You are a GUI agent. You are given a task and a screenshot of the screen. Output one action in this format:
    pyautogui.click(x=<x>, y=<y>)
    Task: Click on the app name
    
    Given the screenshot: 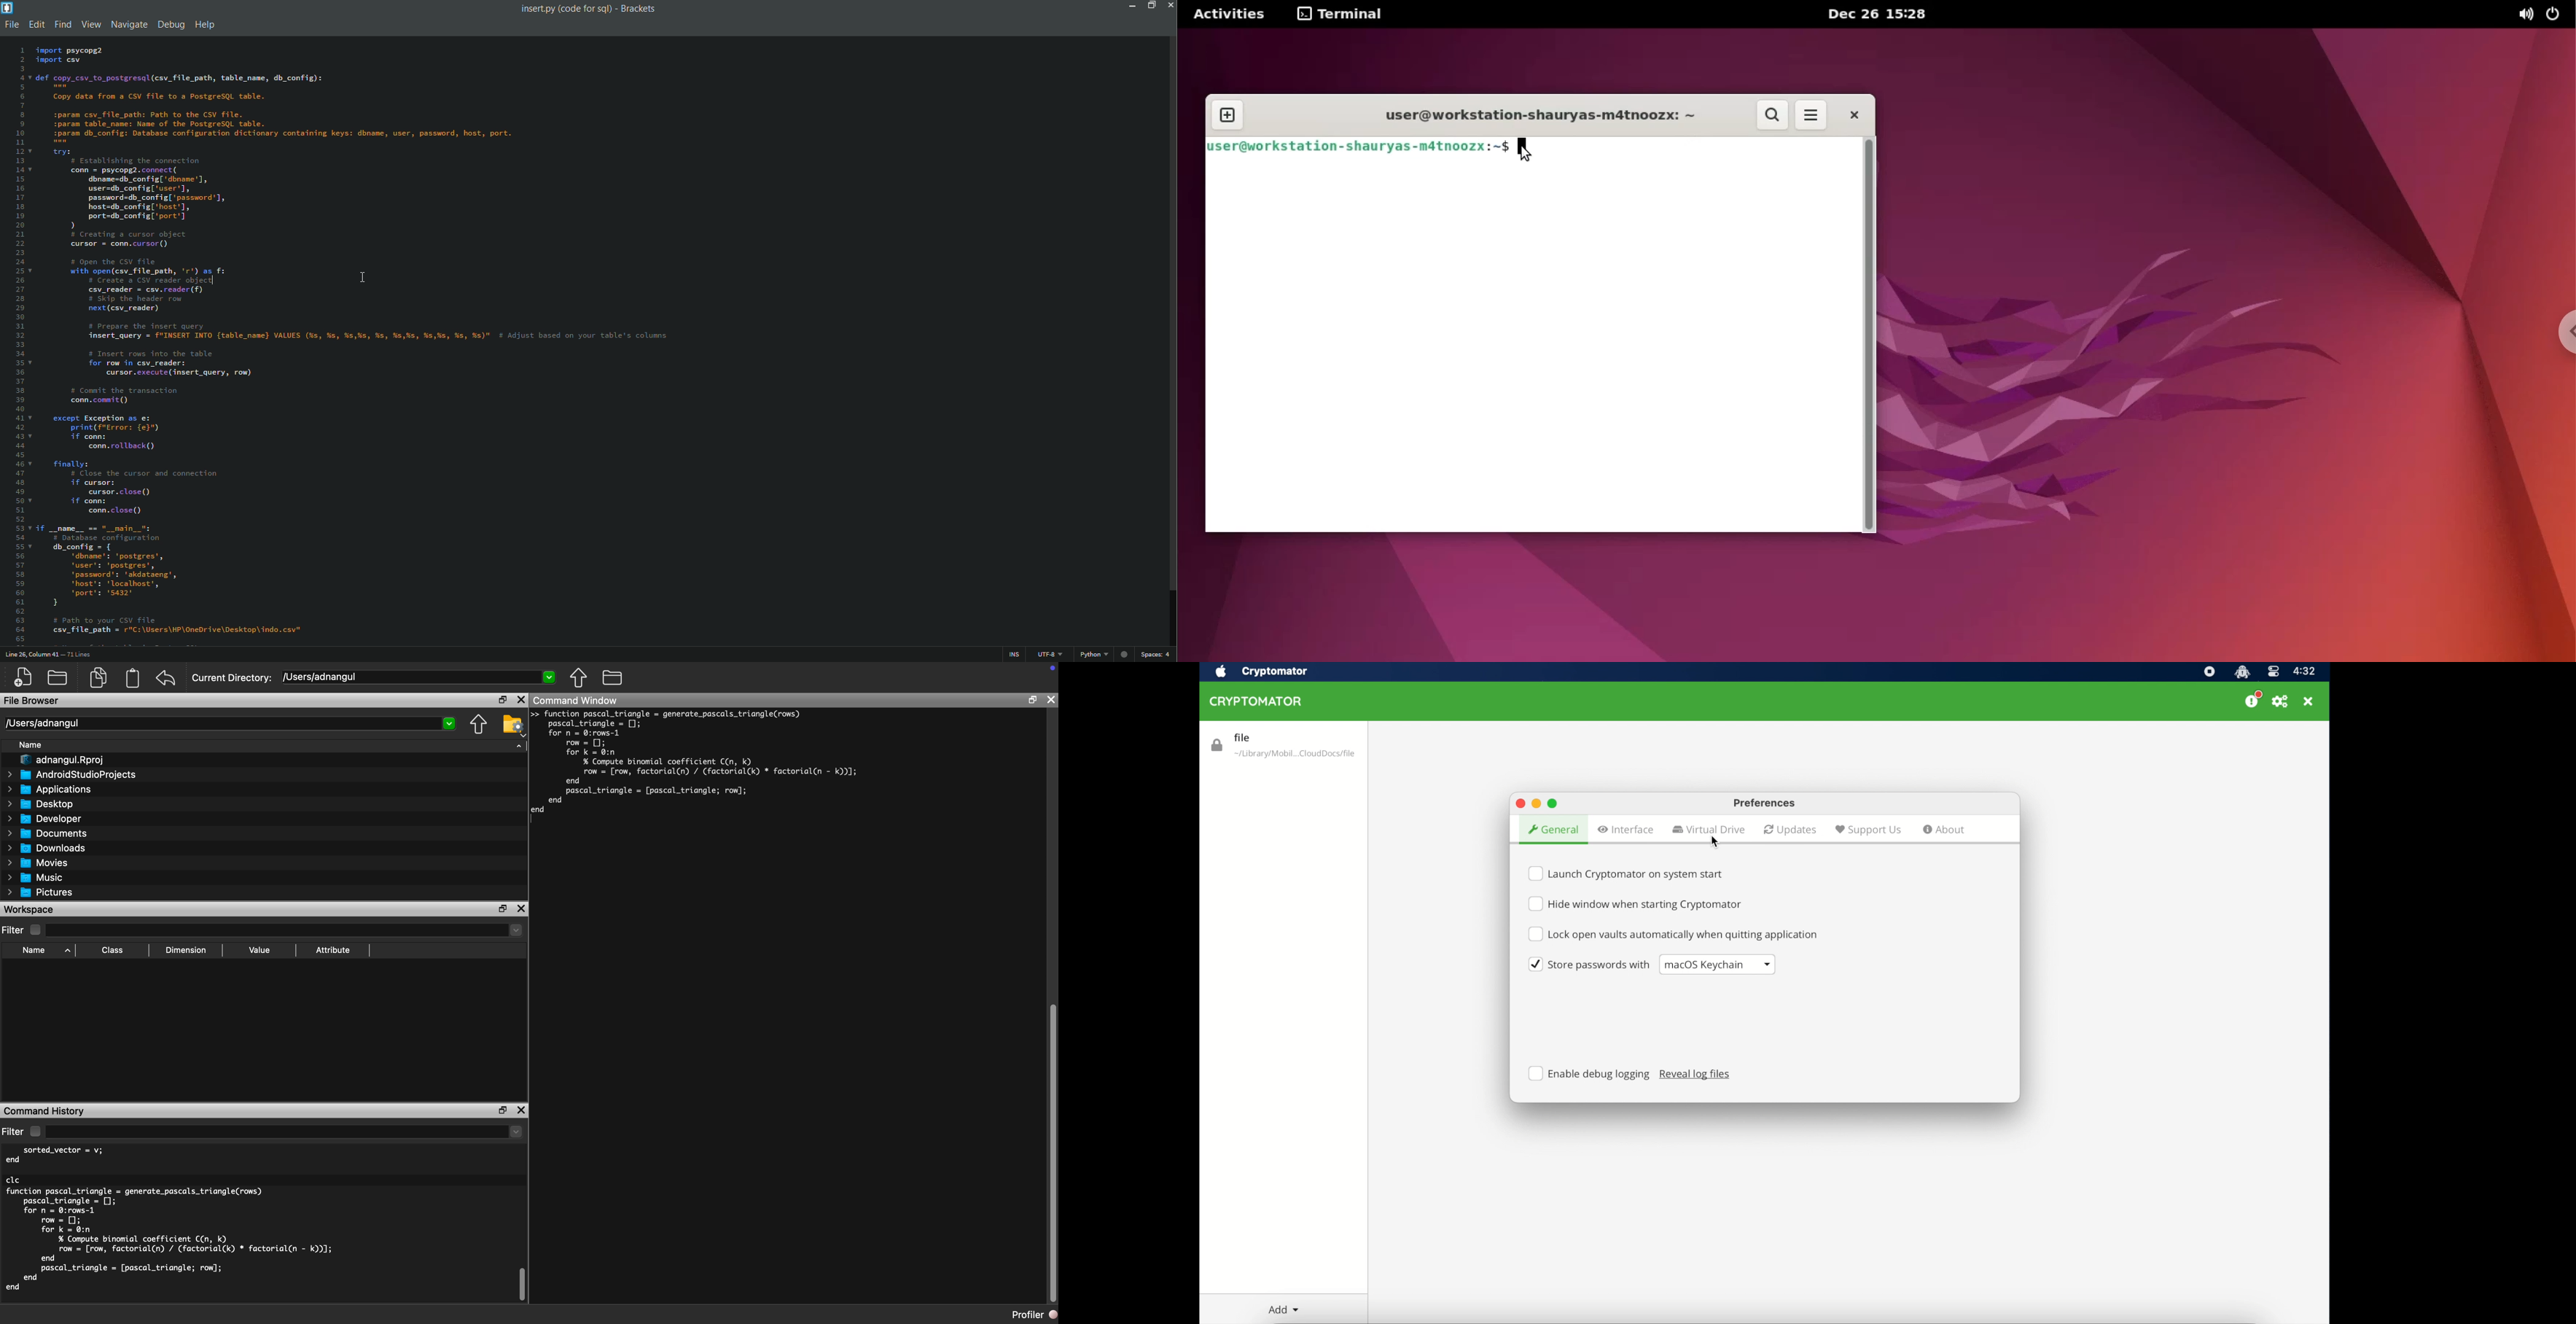 What is the action you would take?
    pyautogui.click(x=637, y=7)
    